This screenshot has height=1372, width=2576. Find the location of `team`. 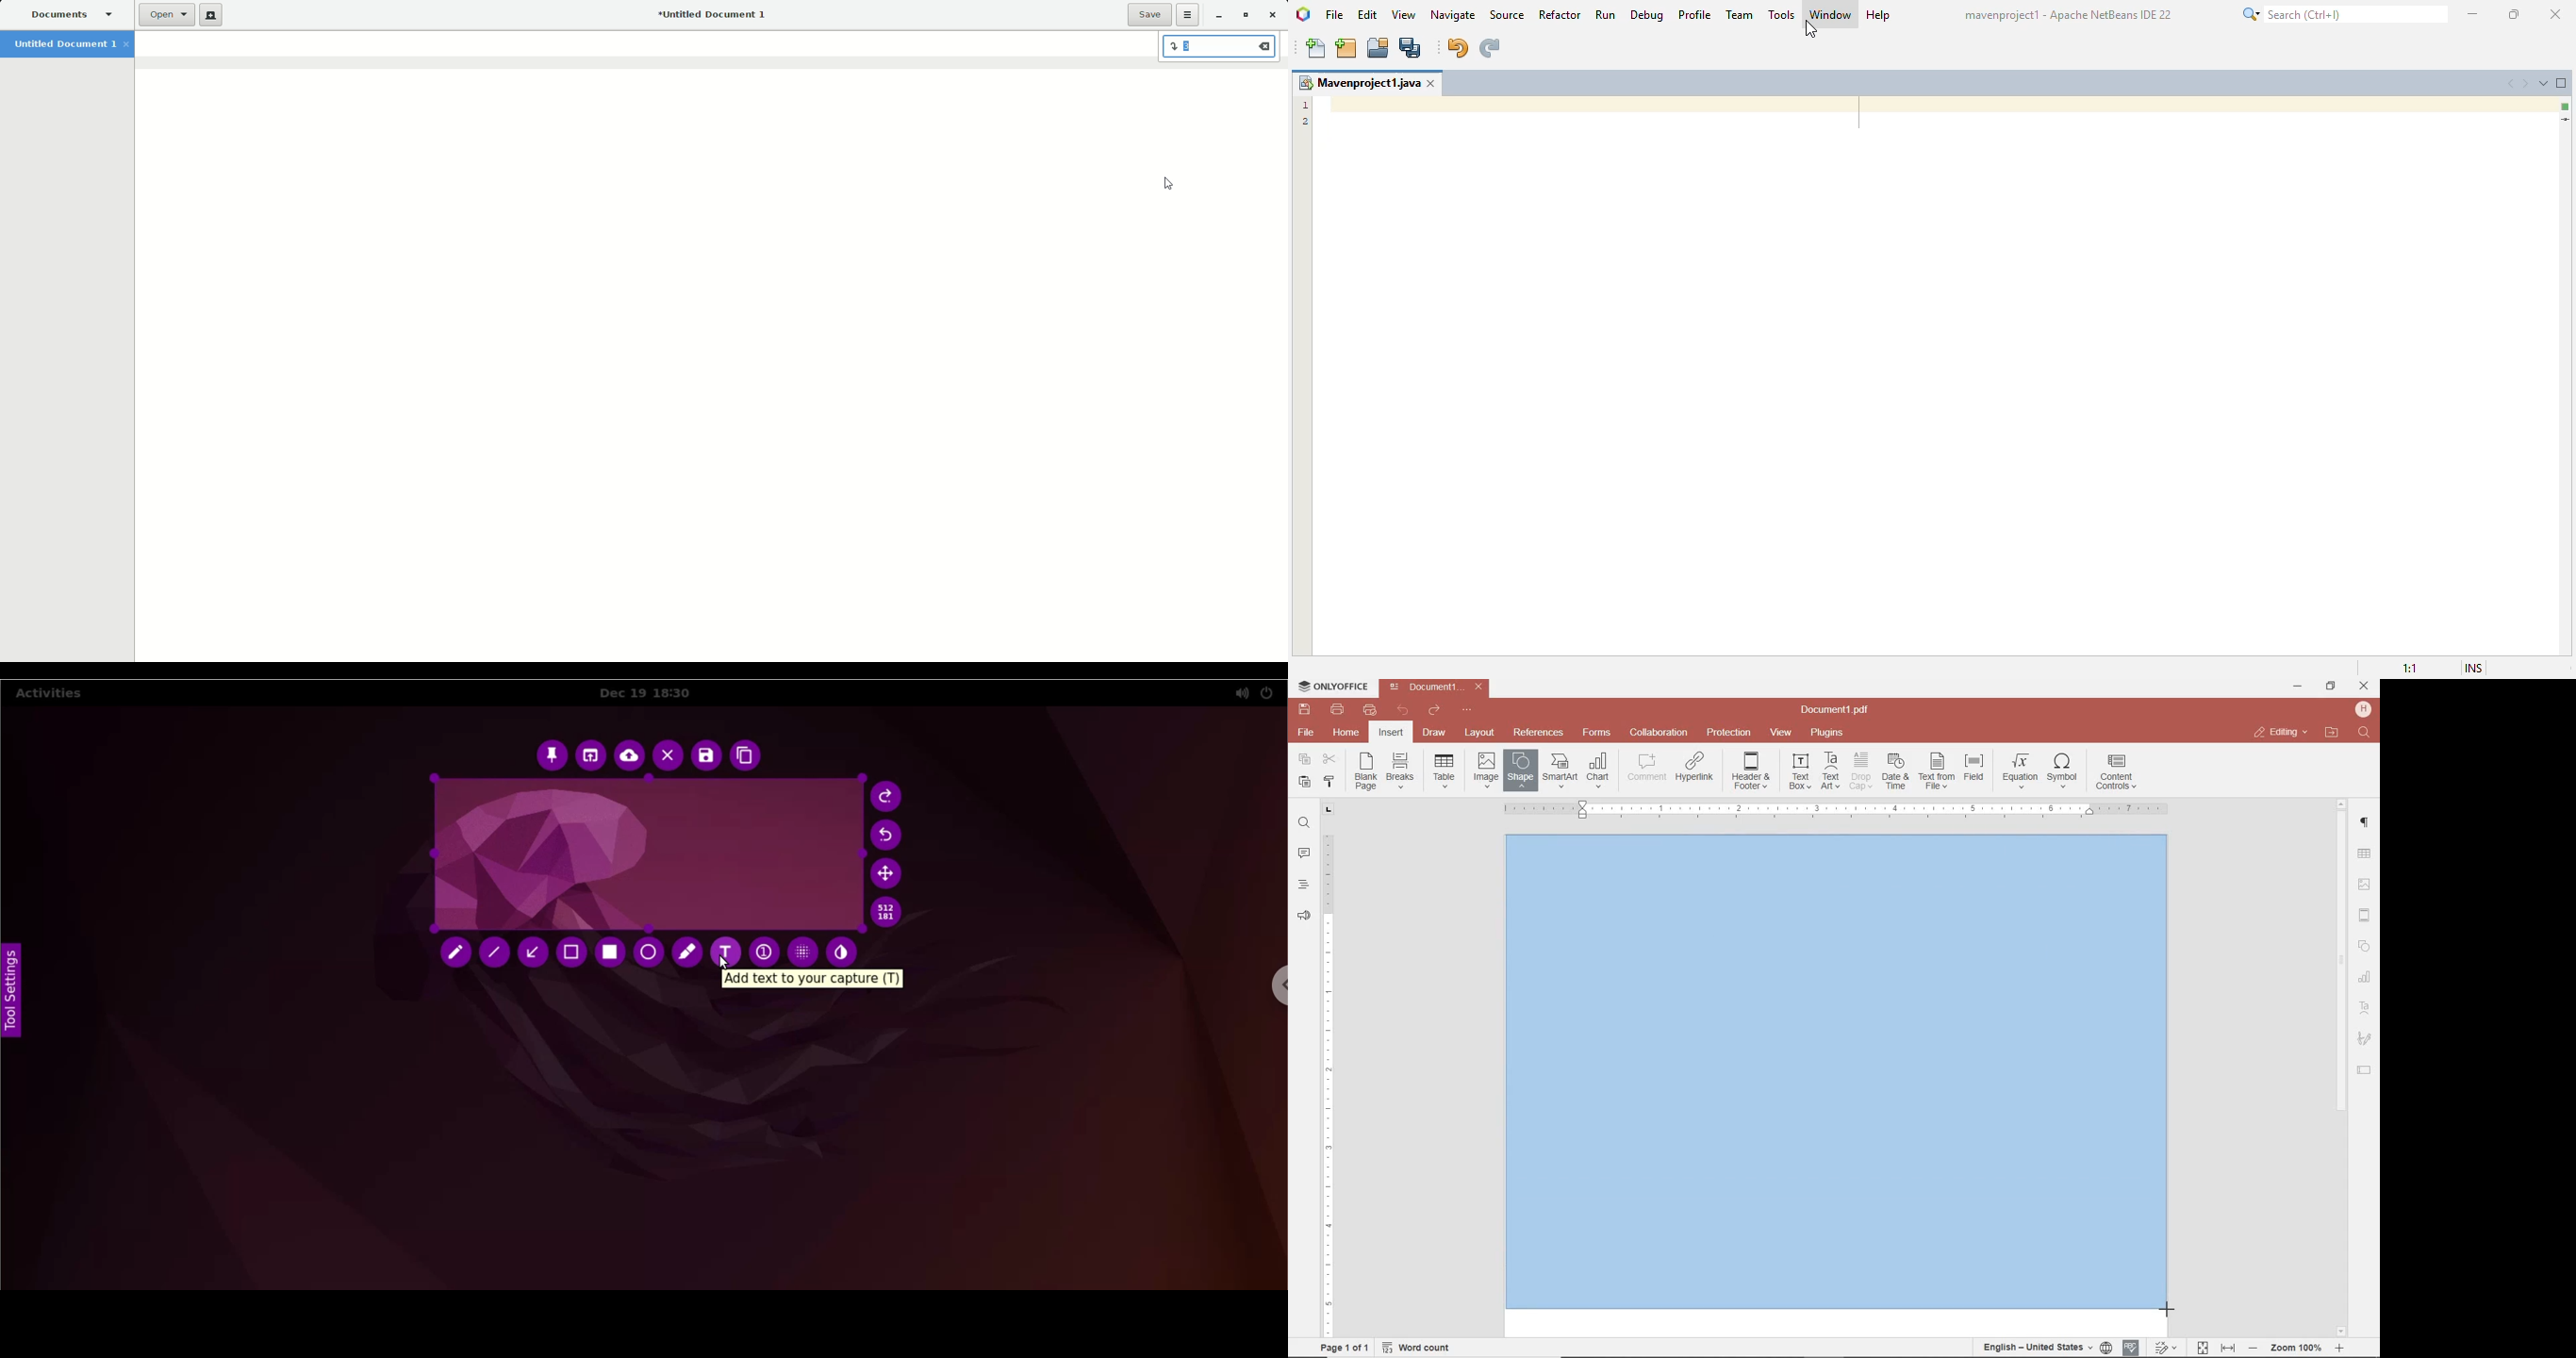

team is located at coordinates (1740, 14).